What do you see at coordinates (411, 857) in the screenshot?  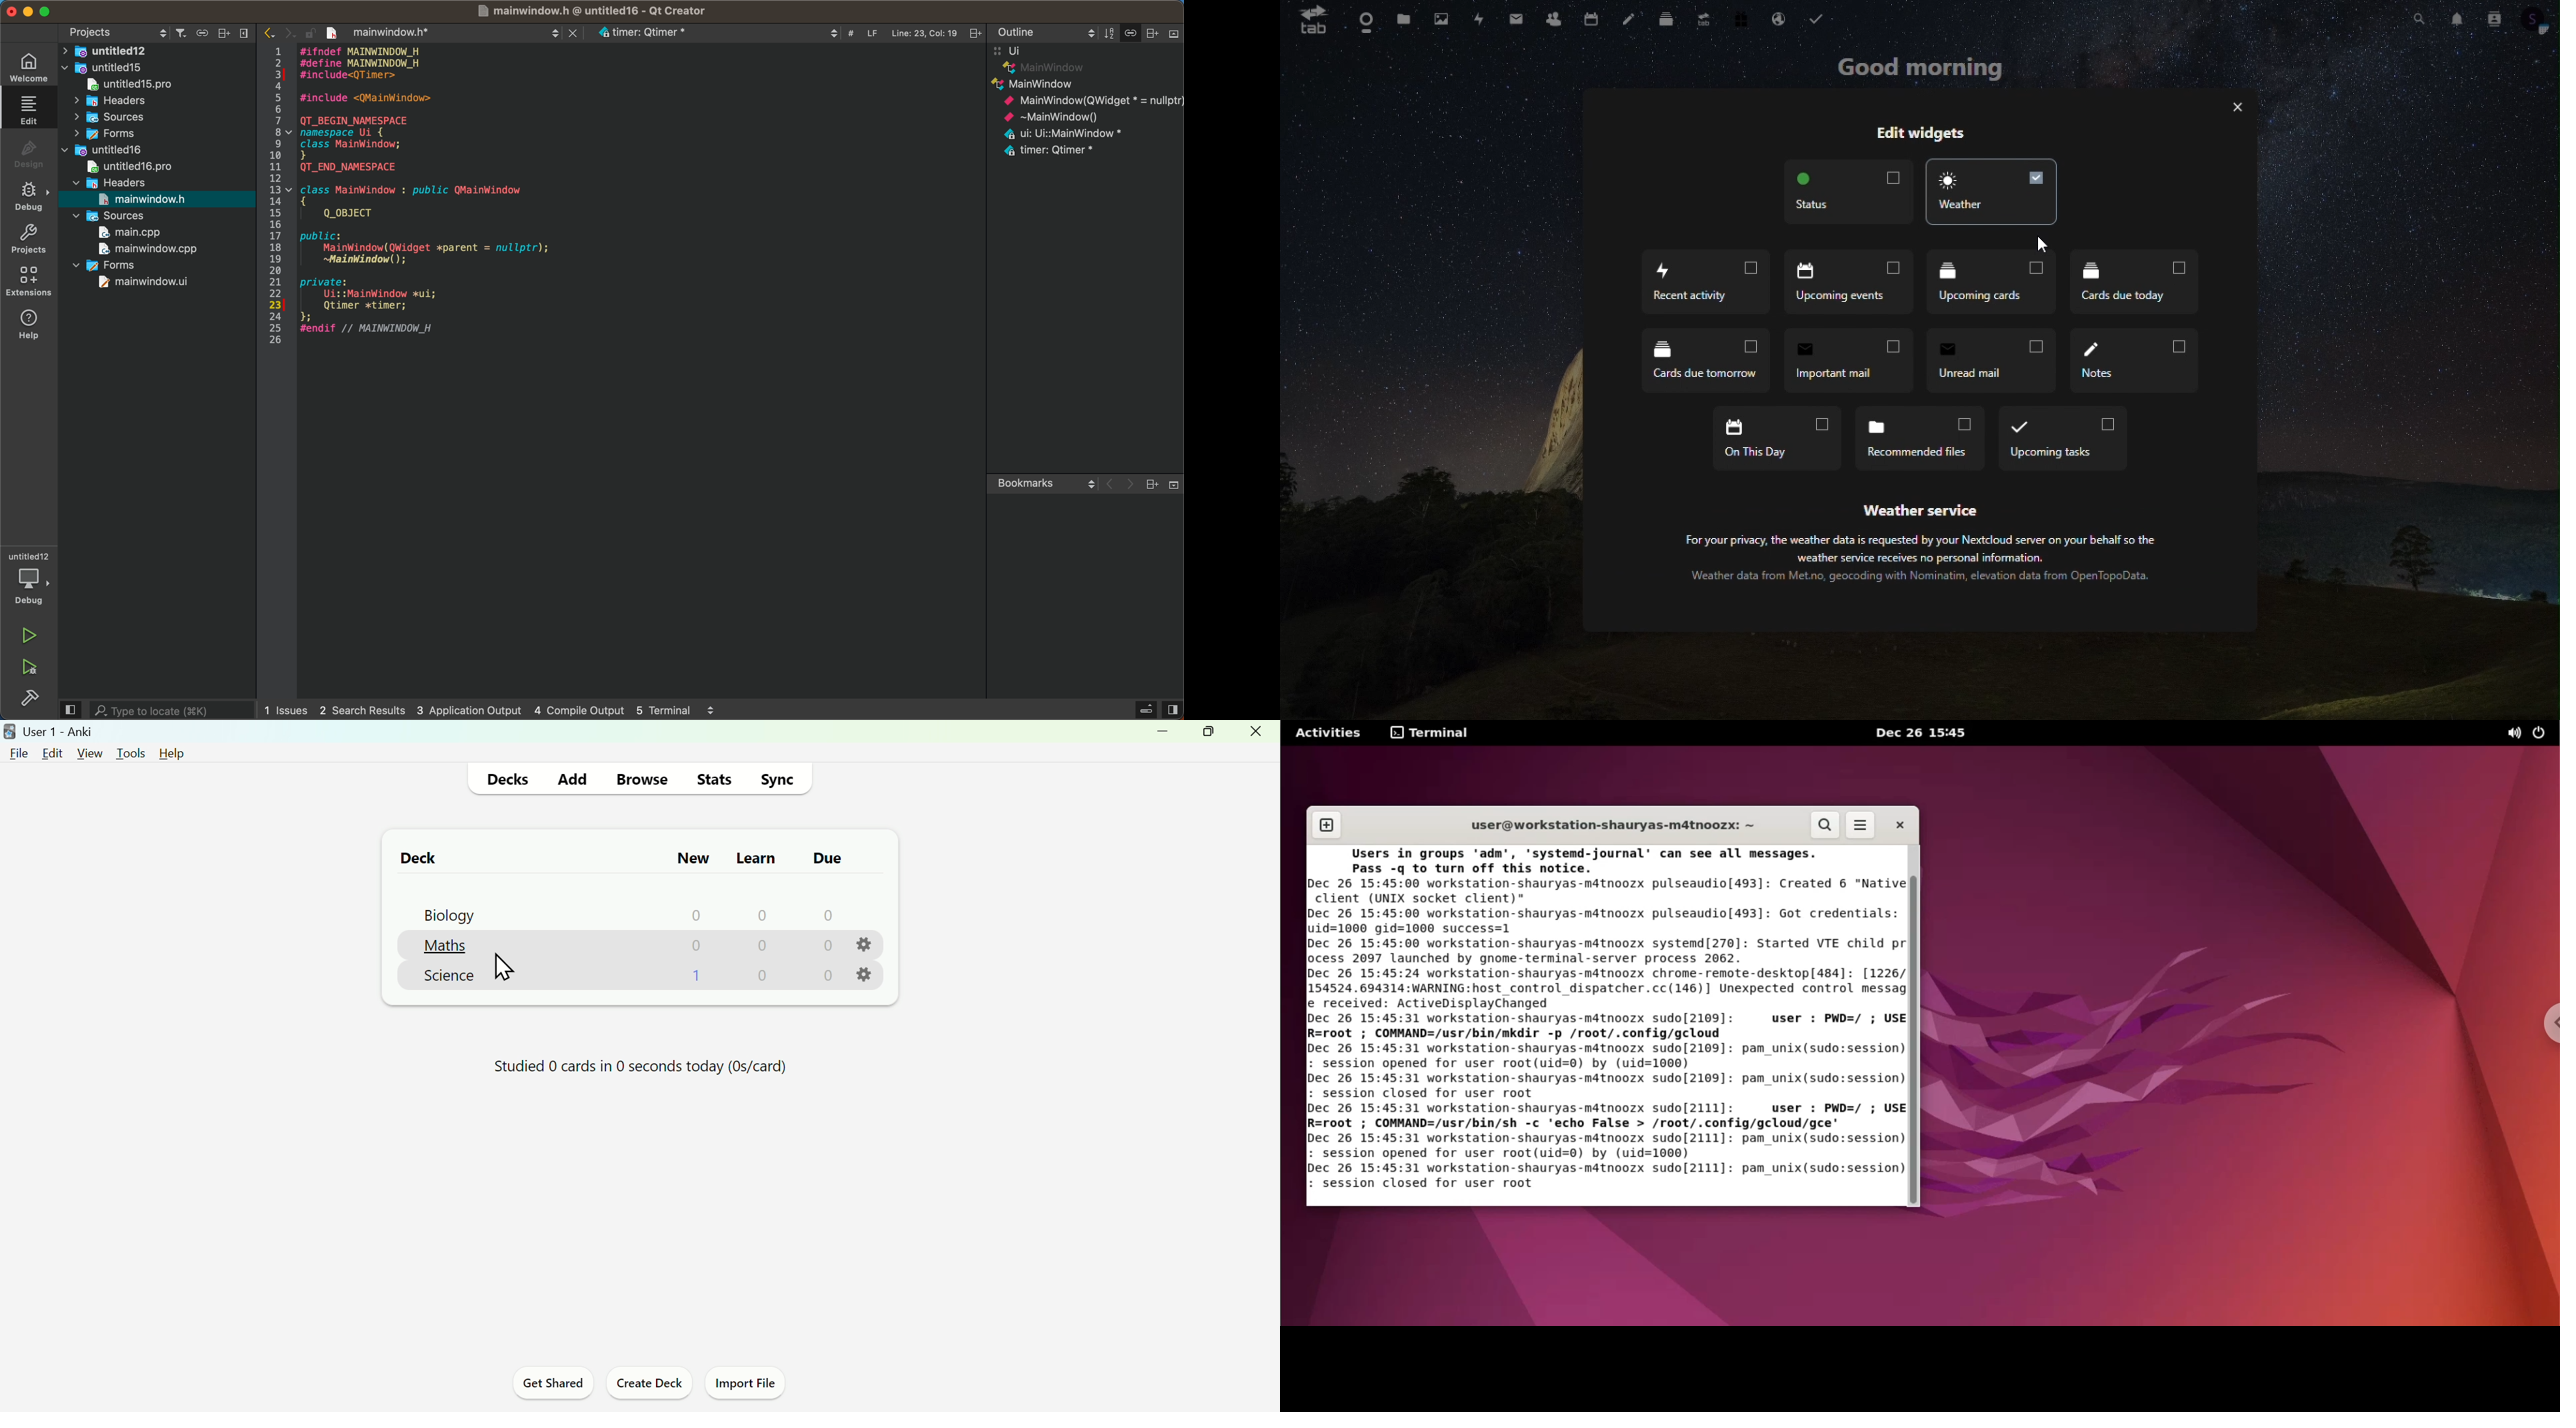 I see `Deck` at bounding box center [411, 857].